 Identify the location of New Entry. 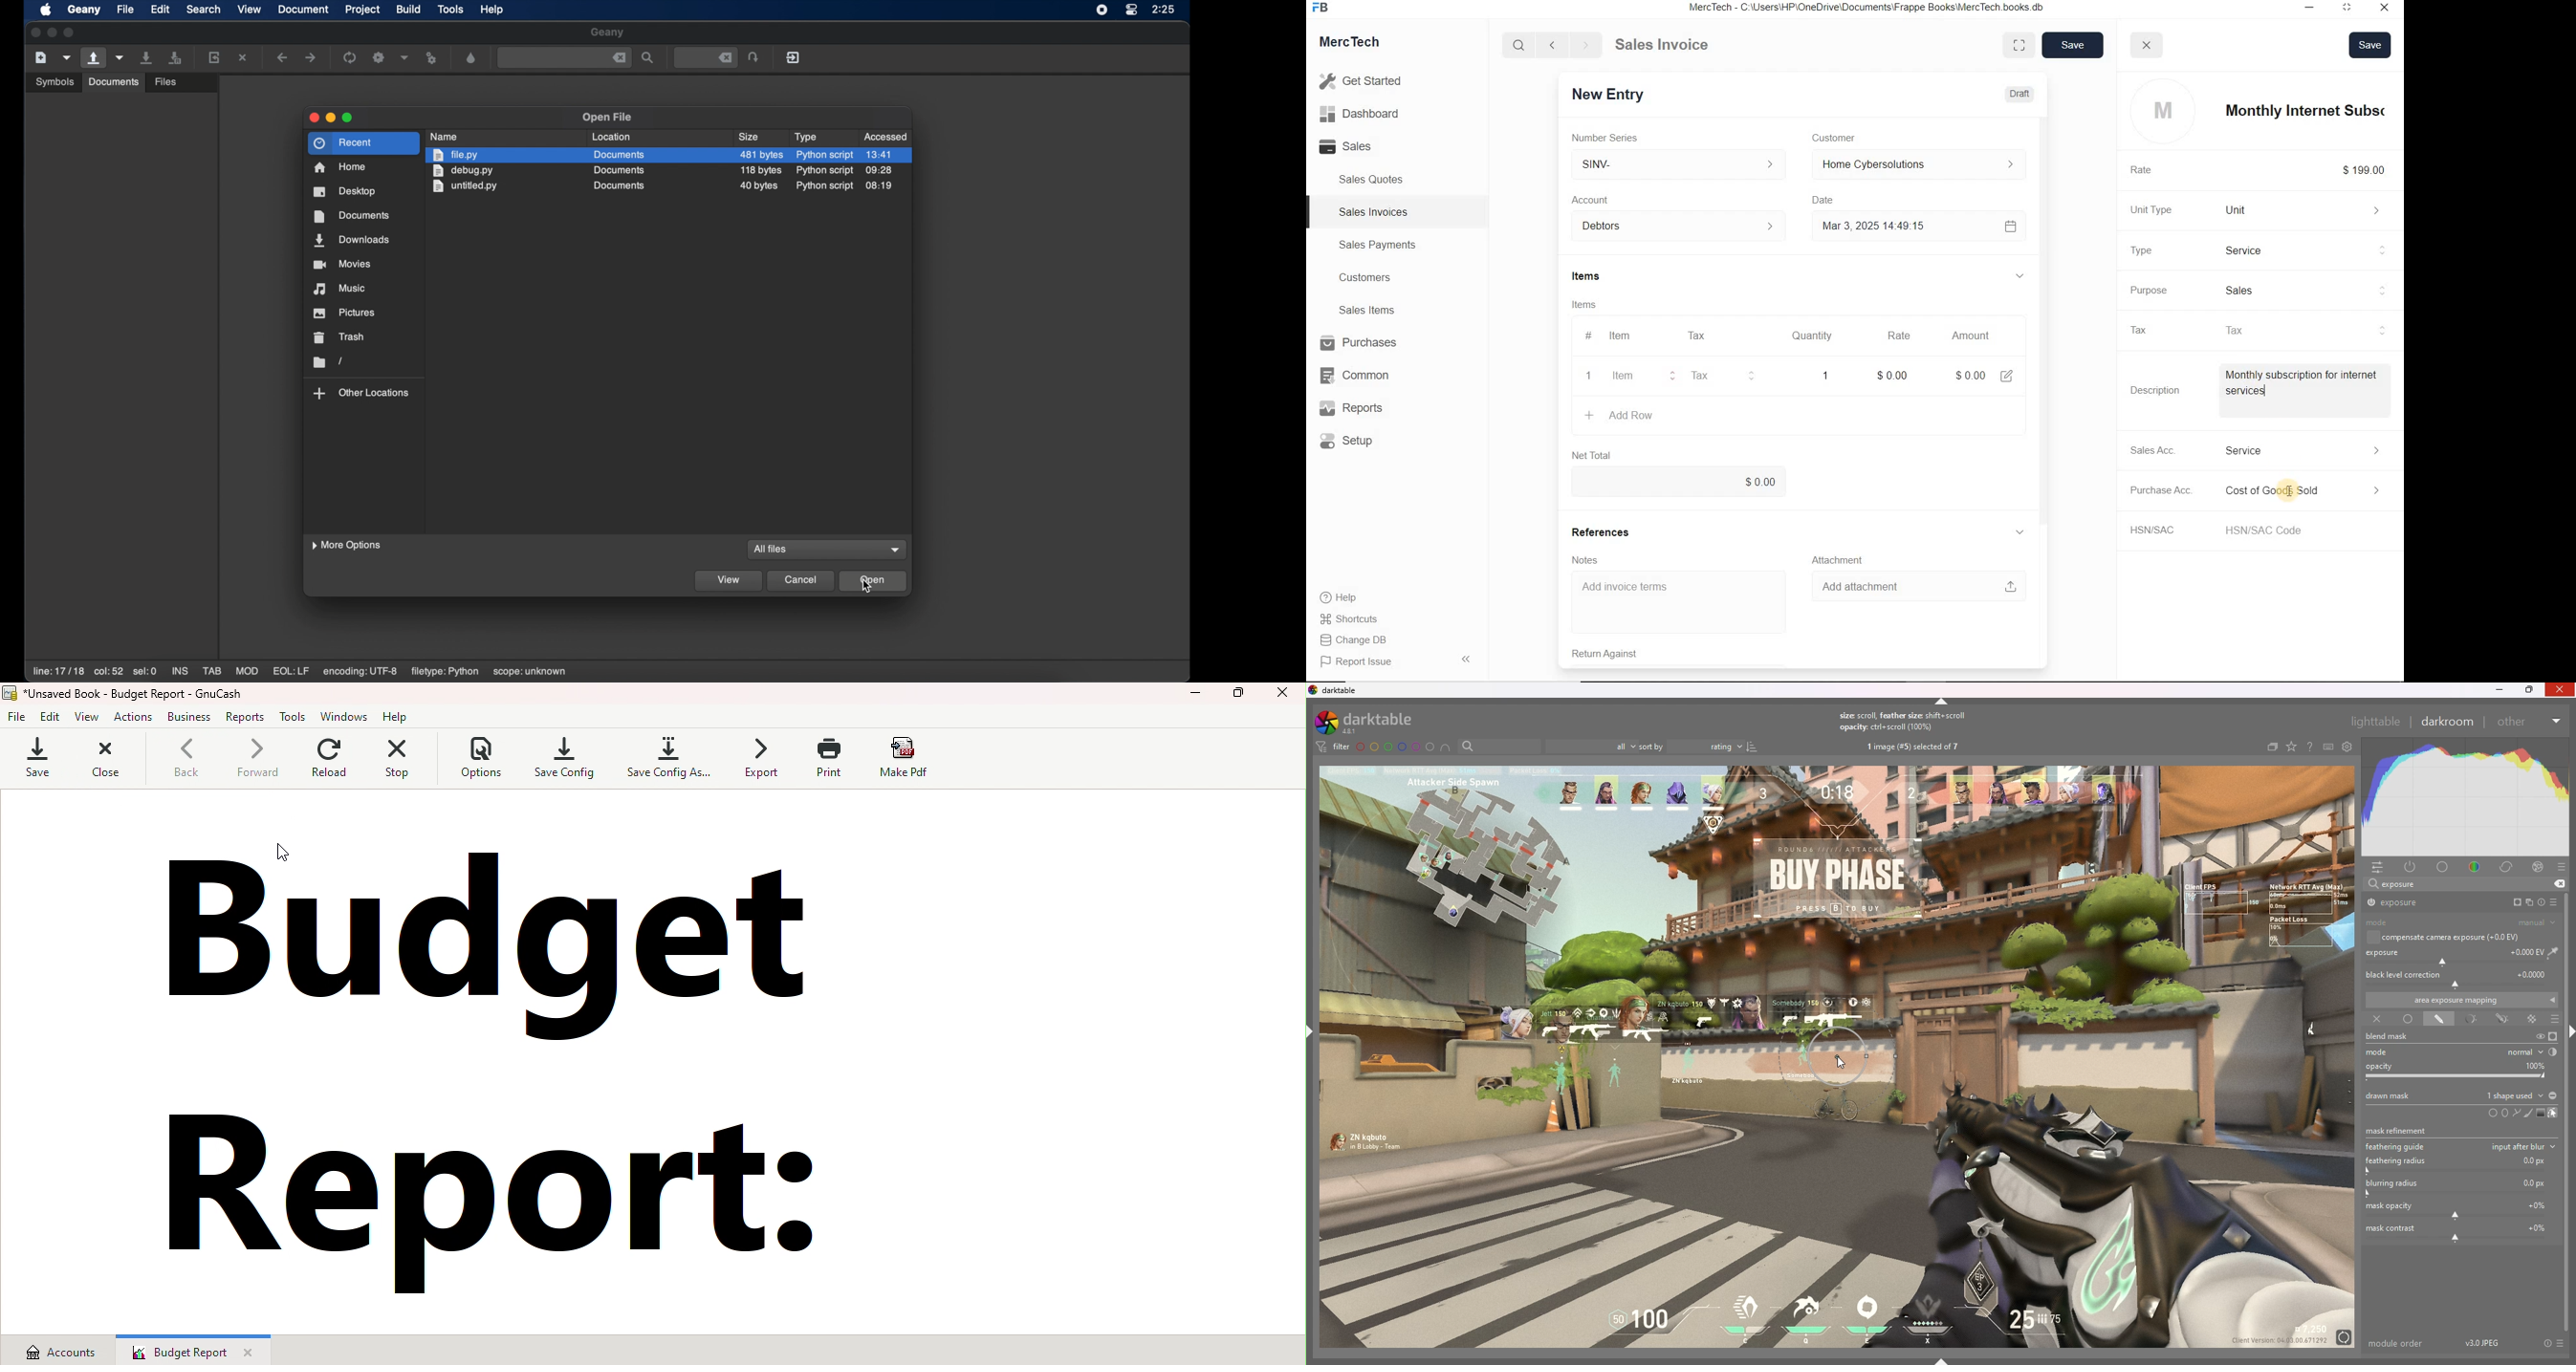
(1612, 93).